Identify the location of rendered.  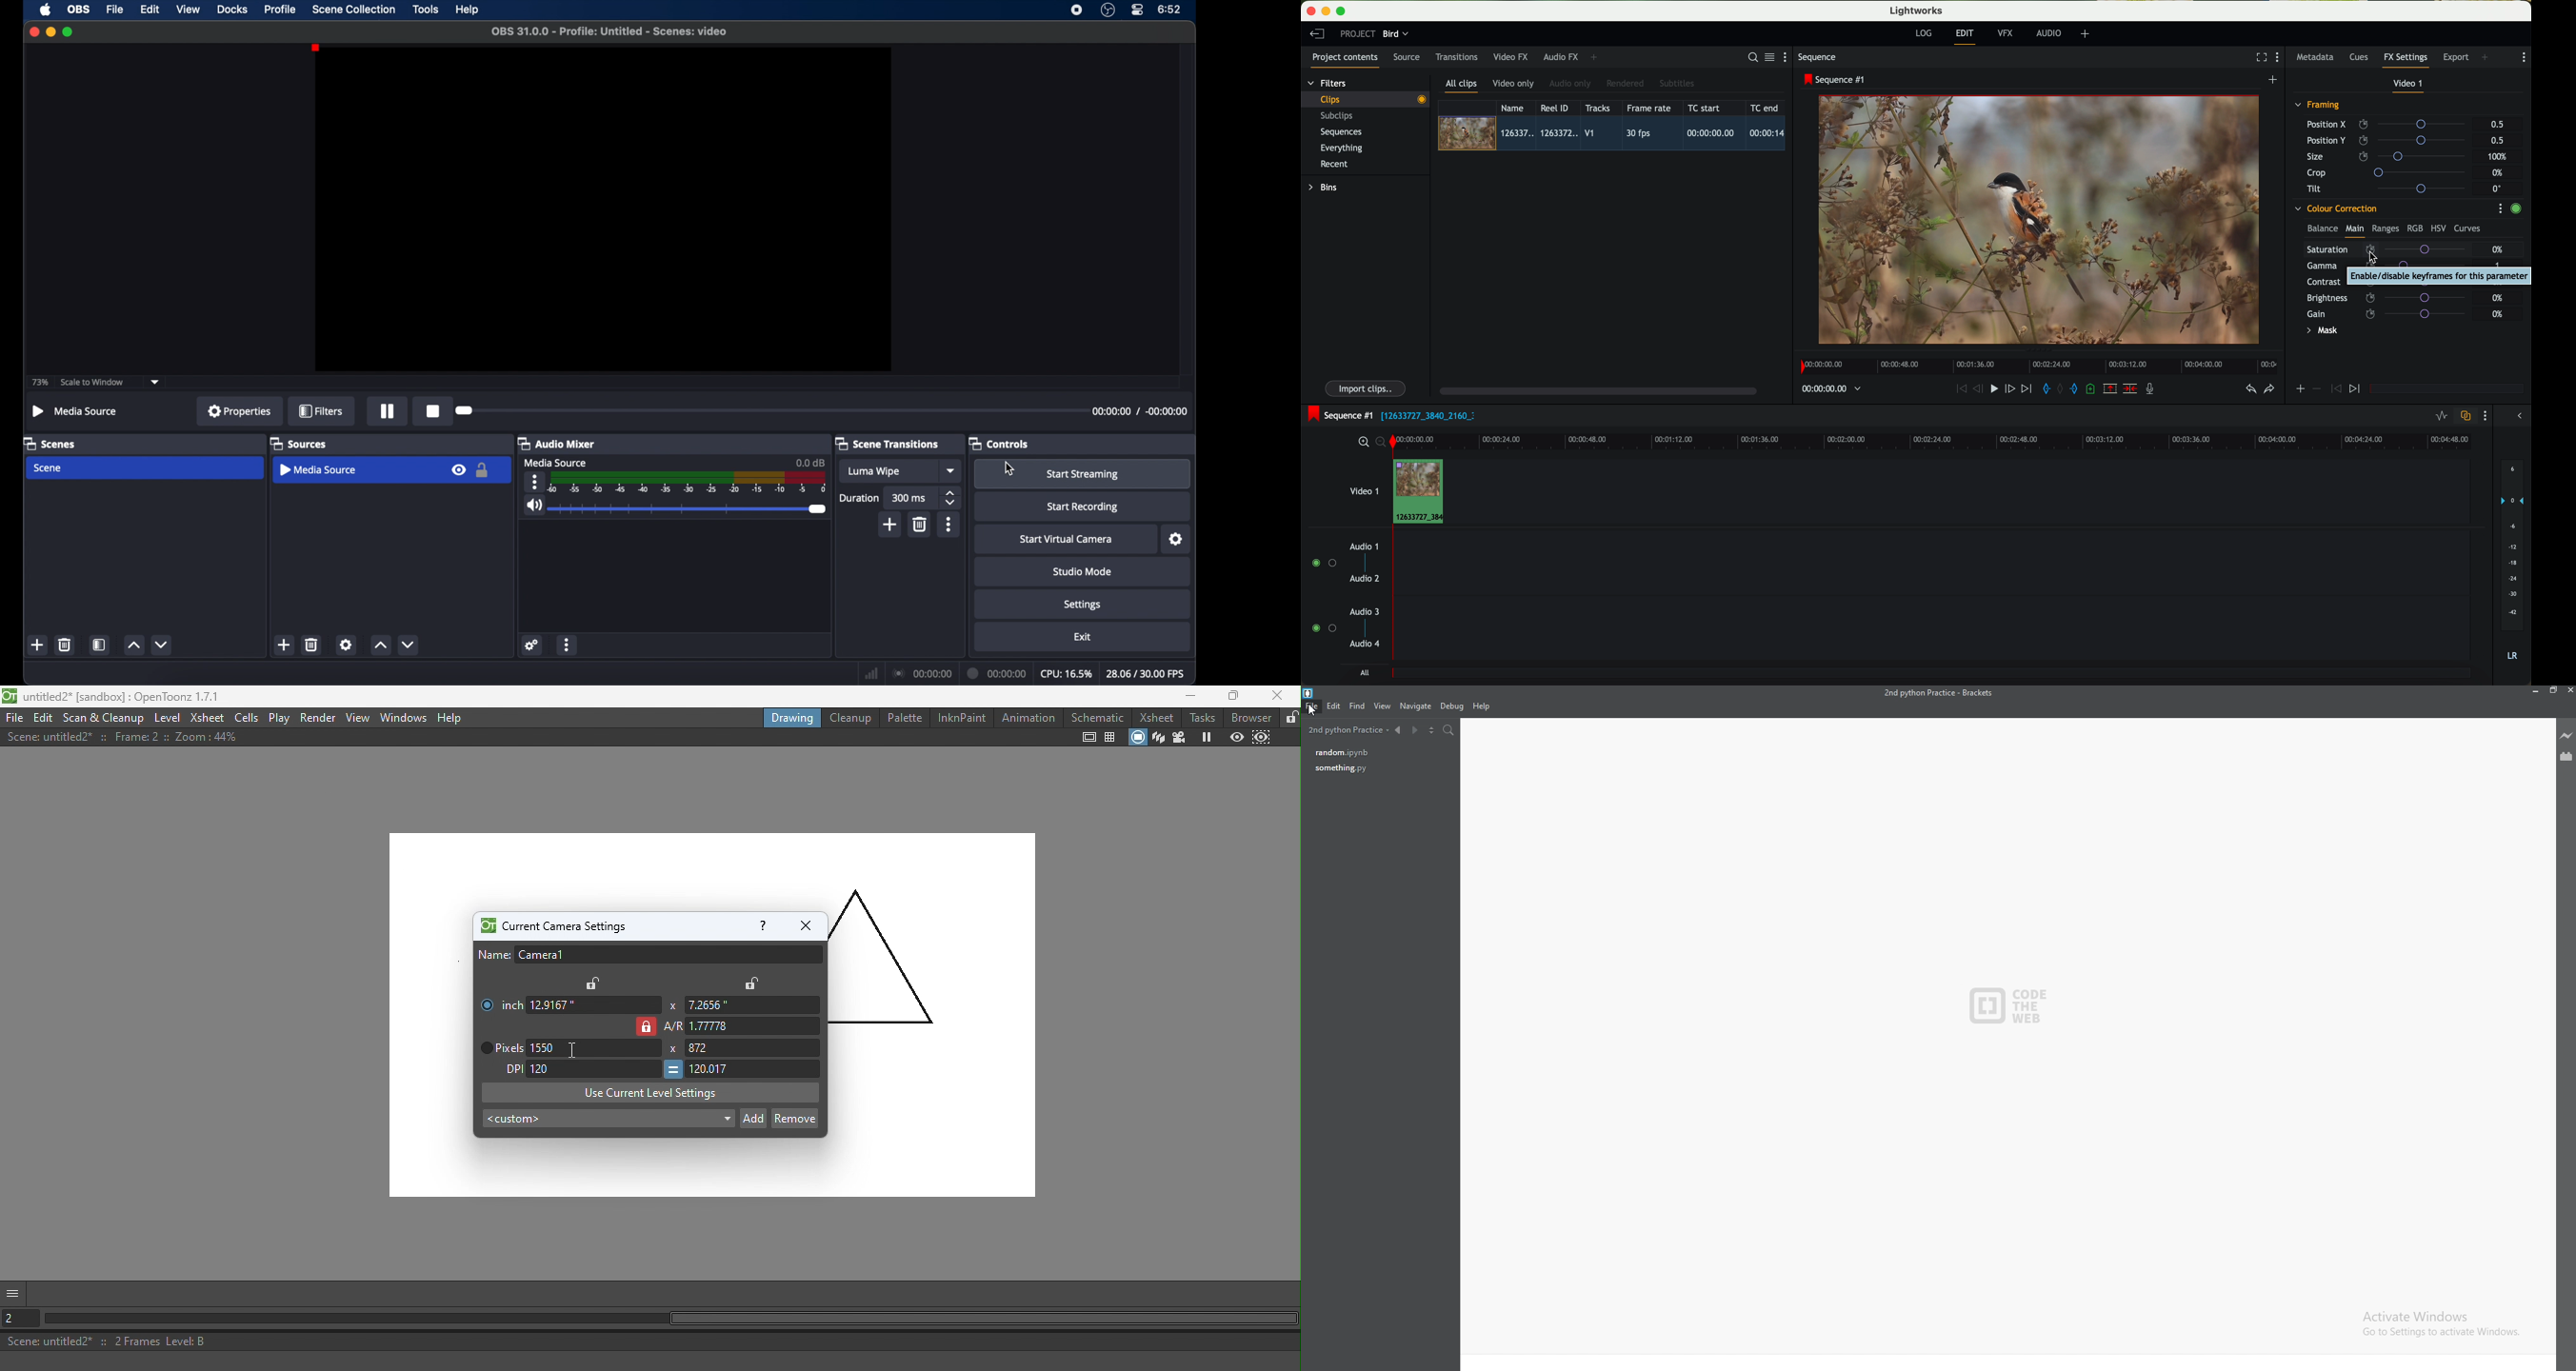
(1626, 84).